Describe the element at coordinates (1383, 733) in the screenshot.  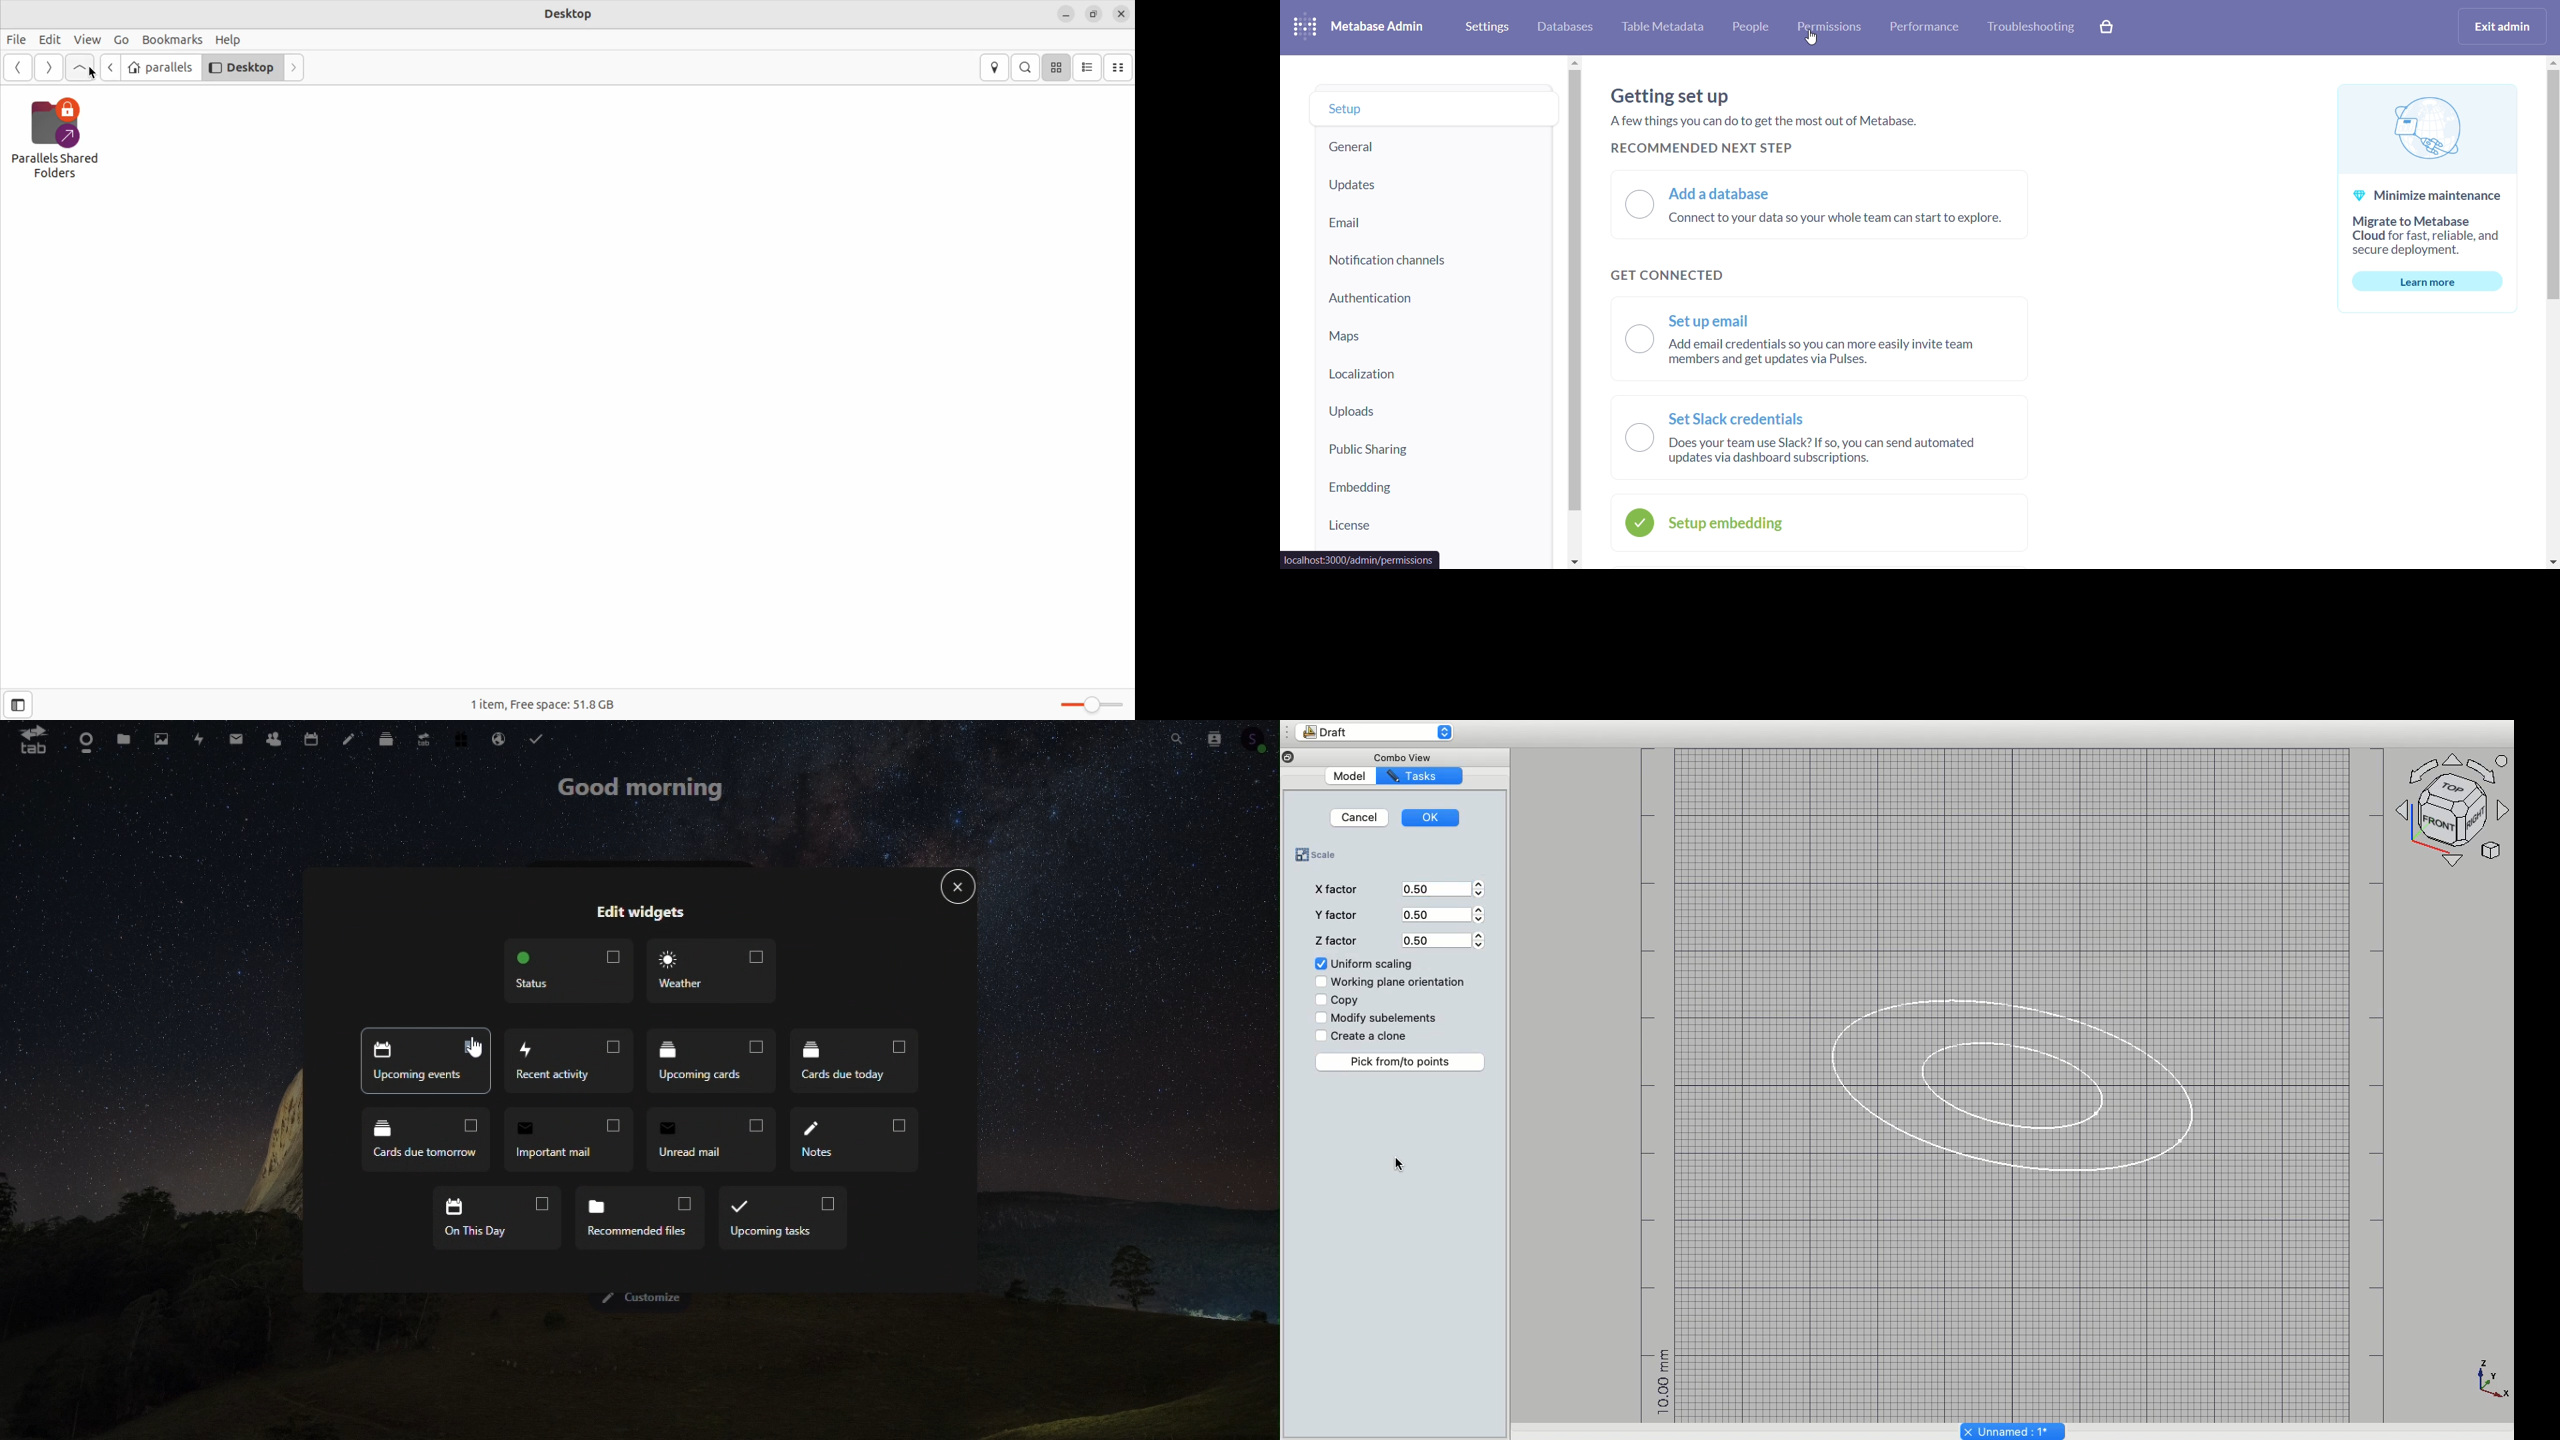
I see `Draft` at that location.